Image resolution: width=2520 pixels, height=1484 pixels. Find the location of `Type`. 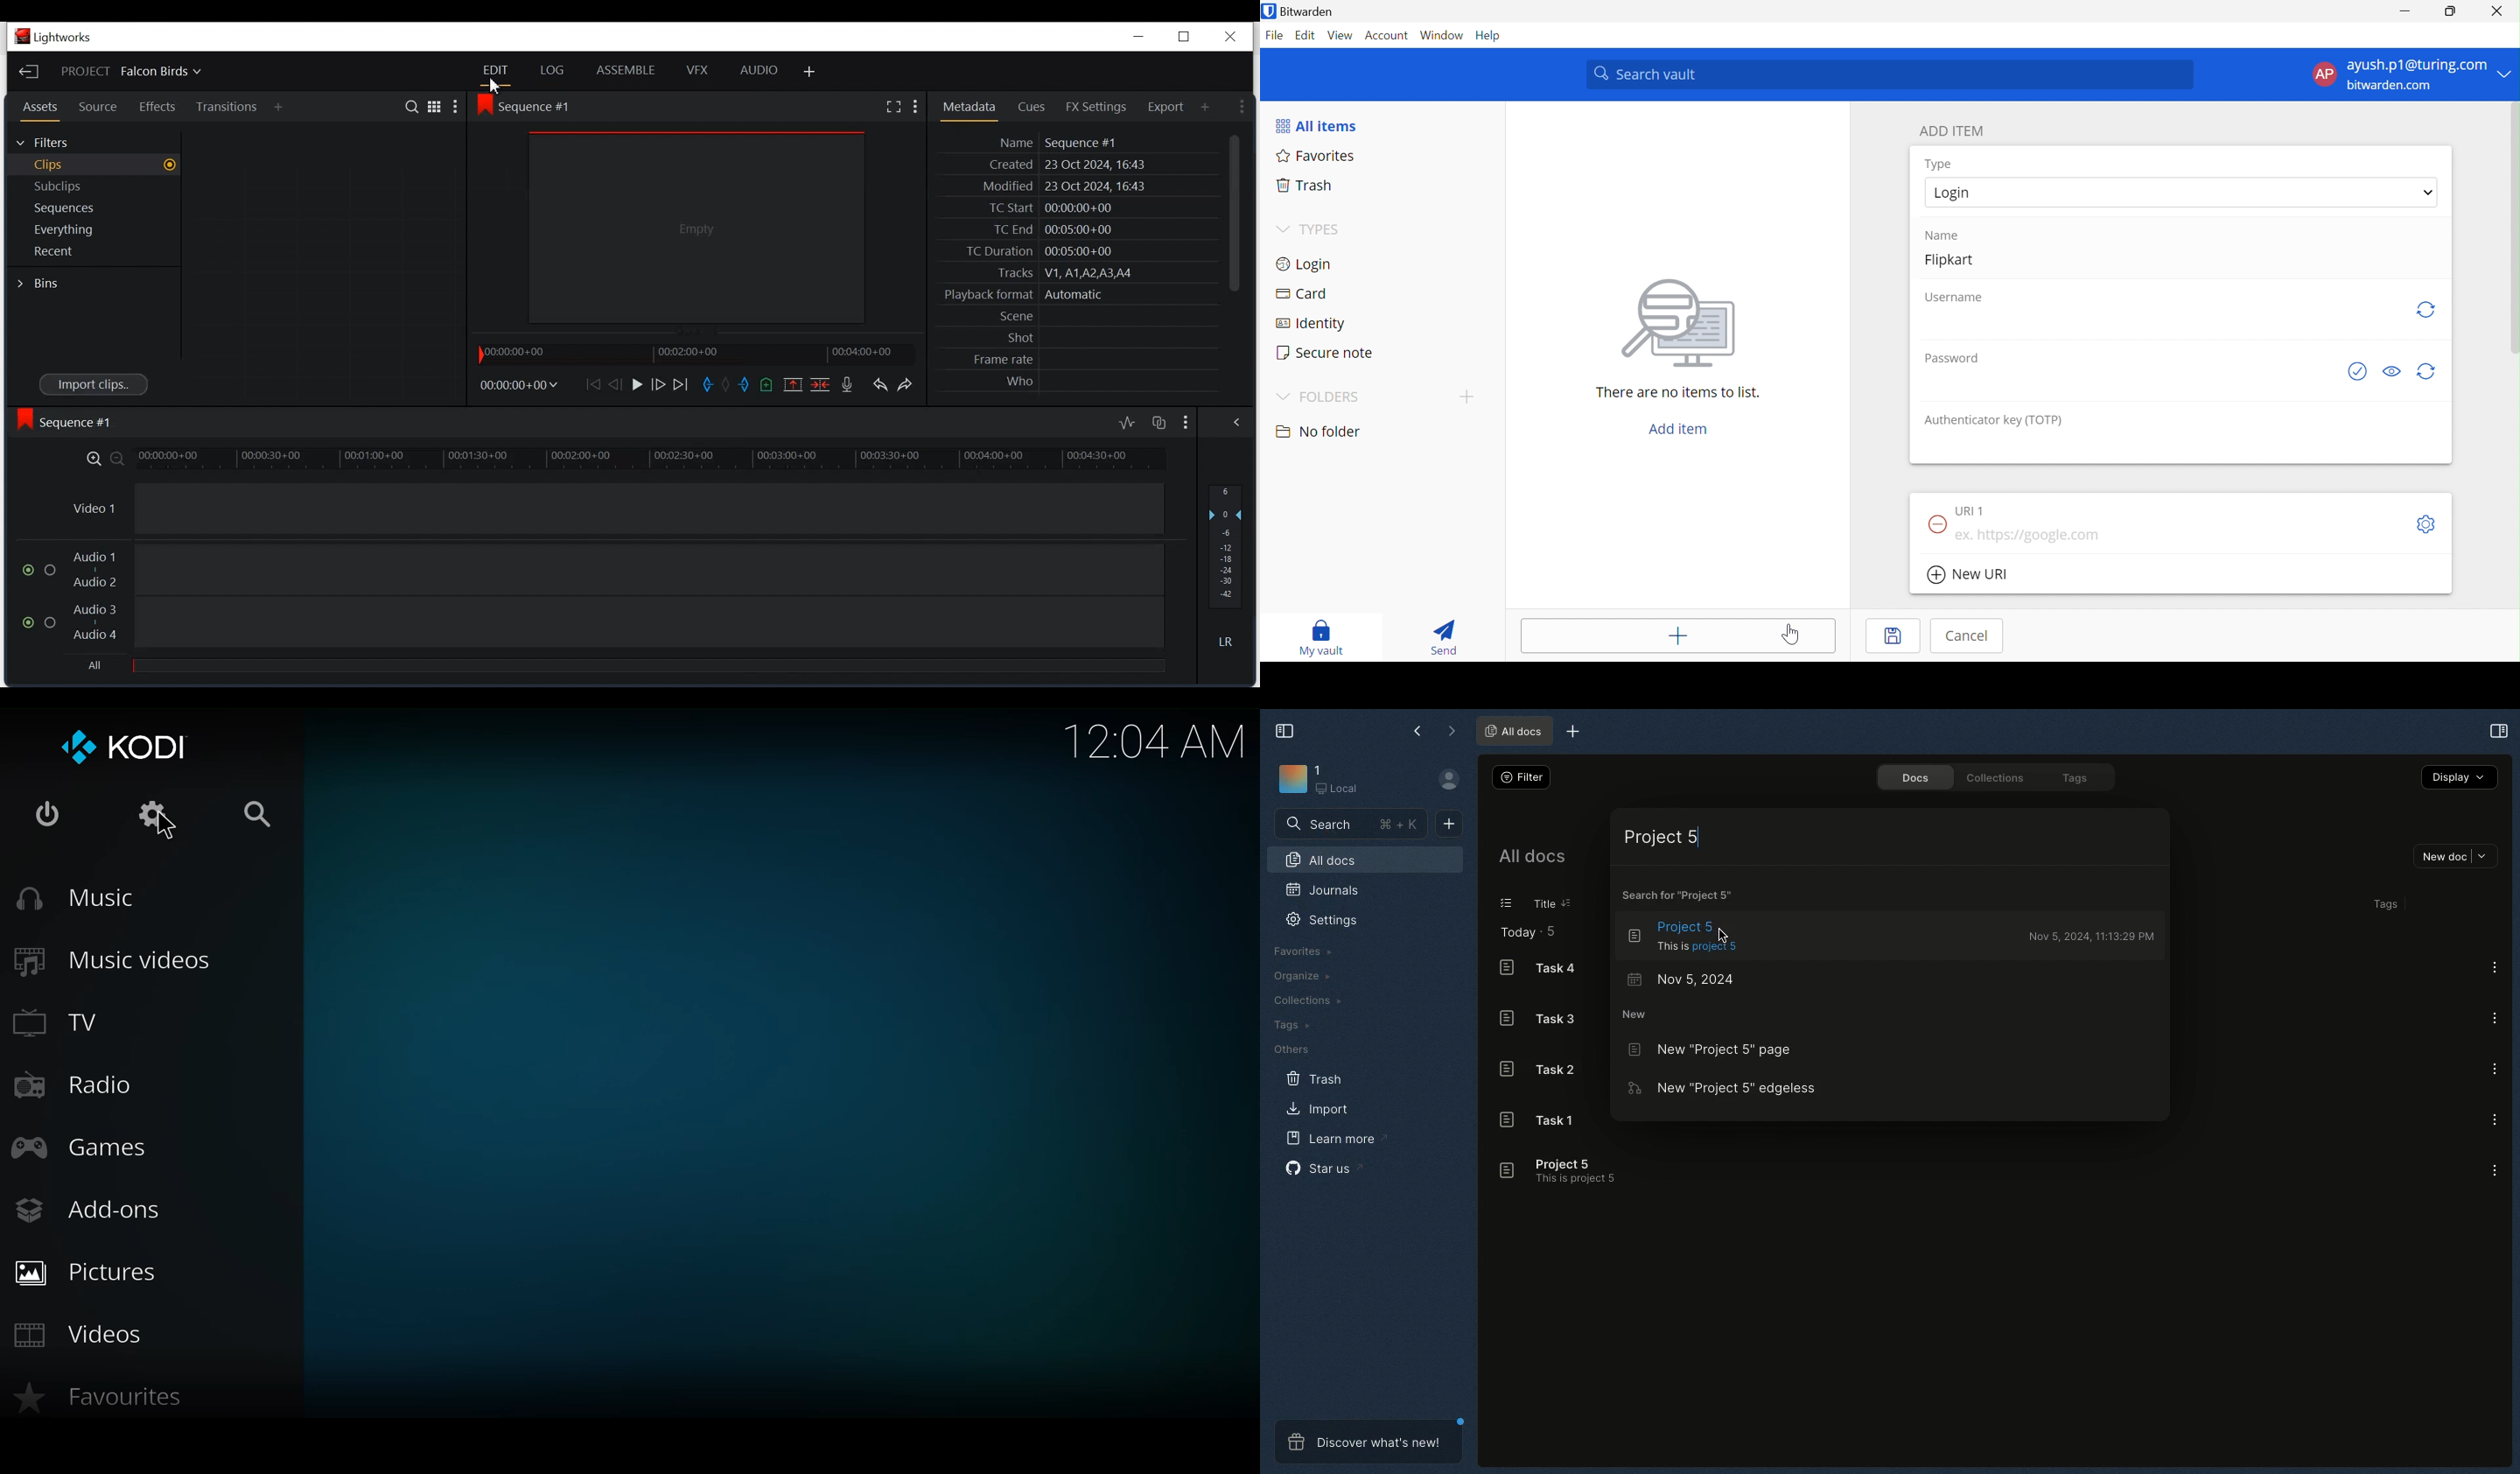

Type is located at coordinates (1939, 164).